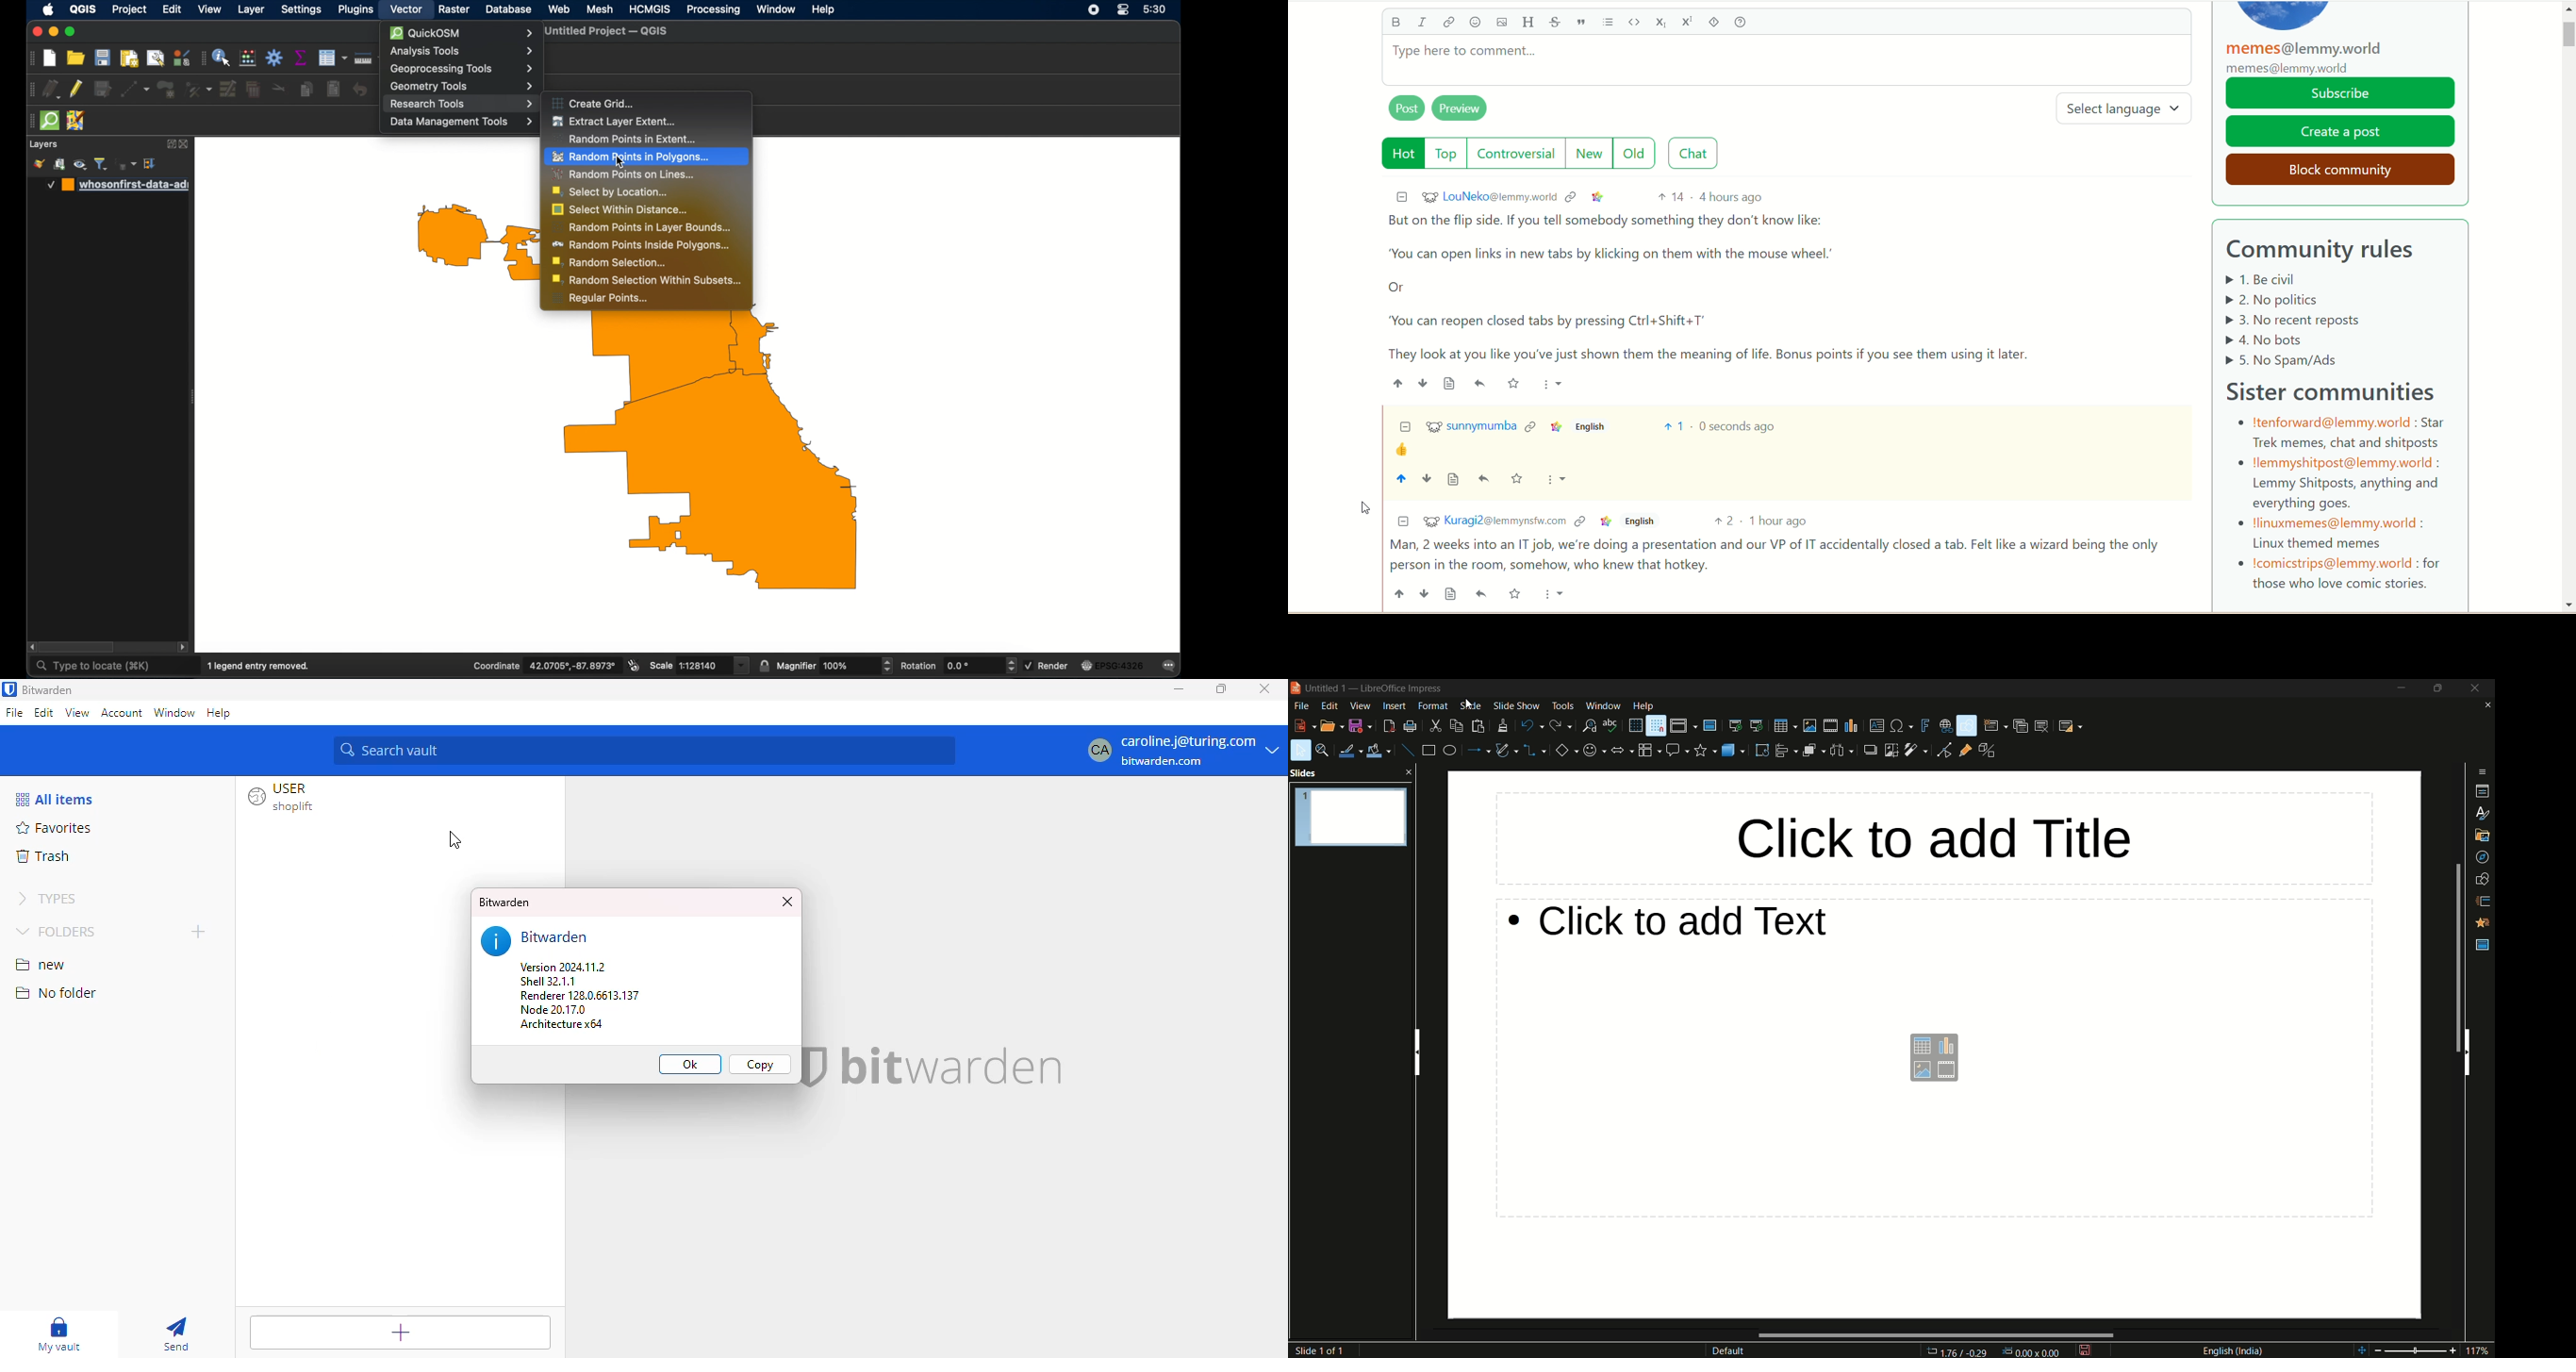 Image resolution: width=2576 pixels, height=1372 pixels. Describe the element at coordinates (2480, 792) in the screenshot. I see `properties` at that location.